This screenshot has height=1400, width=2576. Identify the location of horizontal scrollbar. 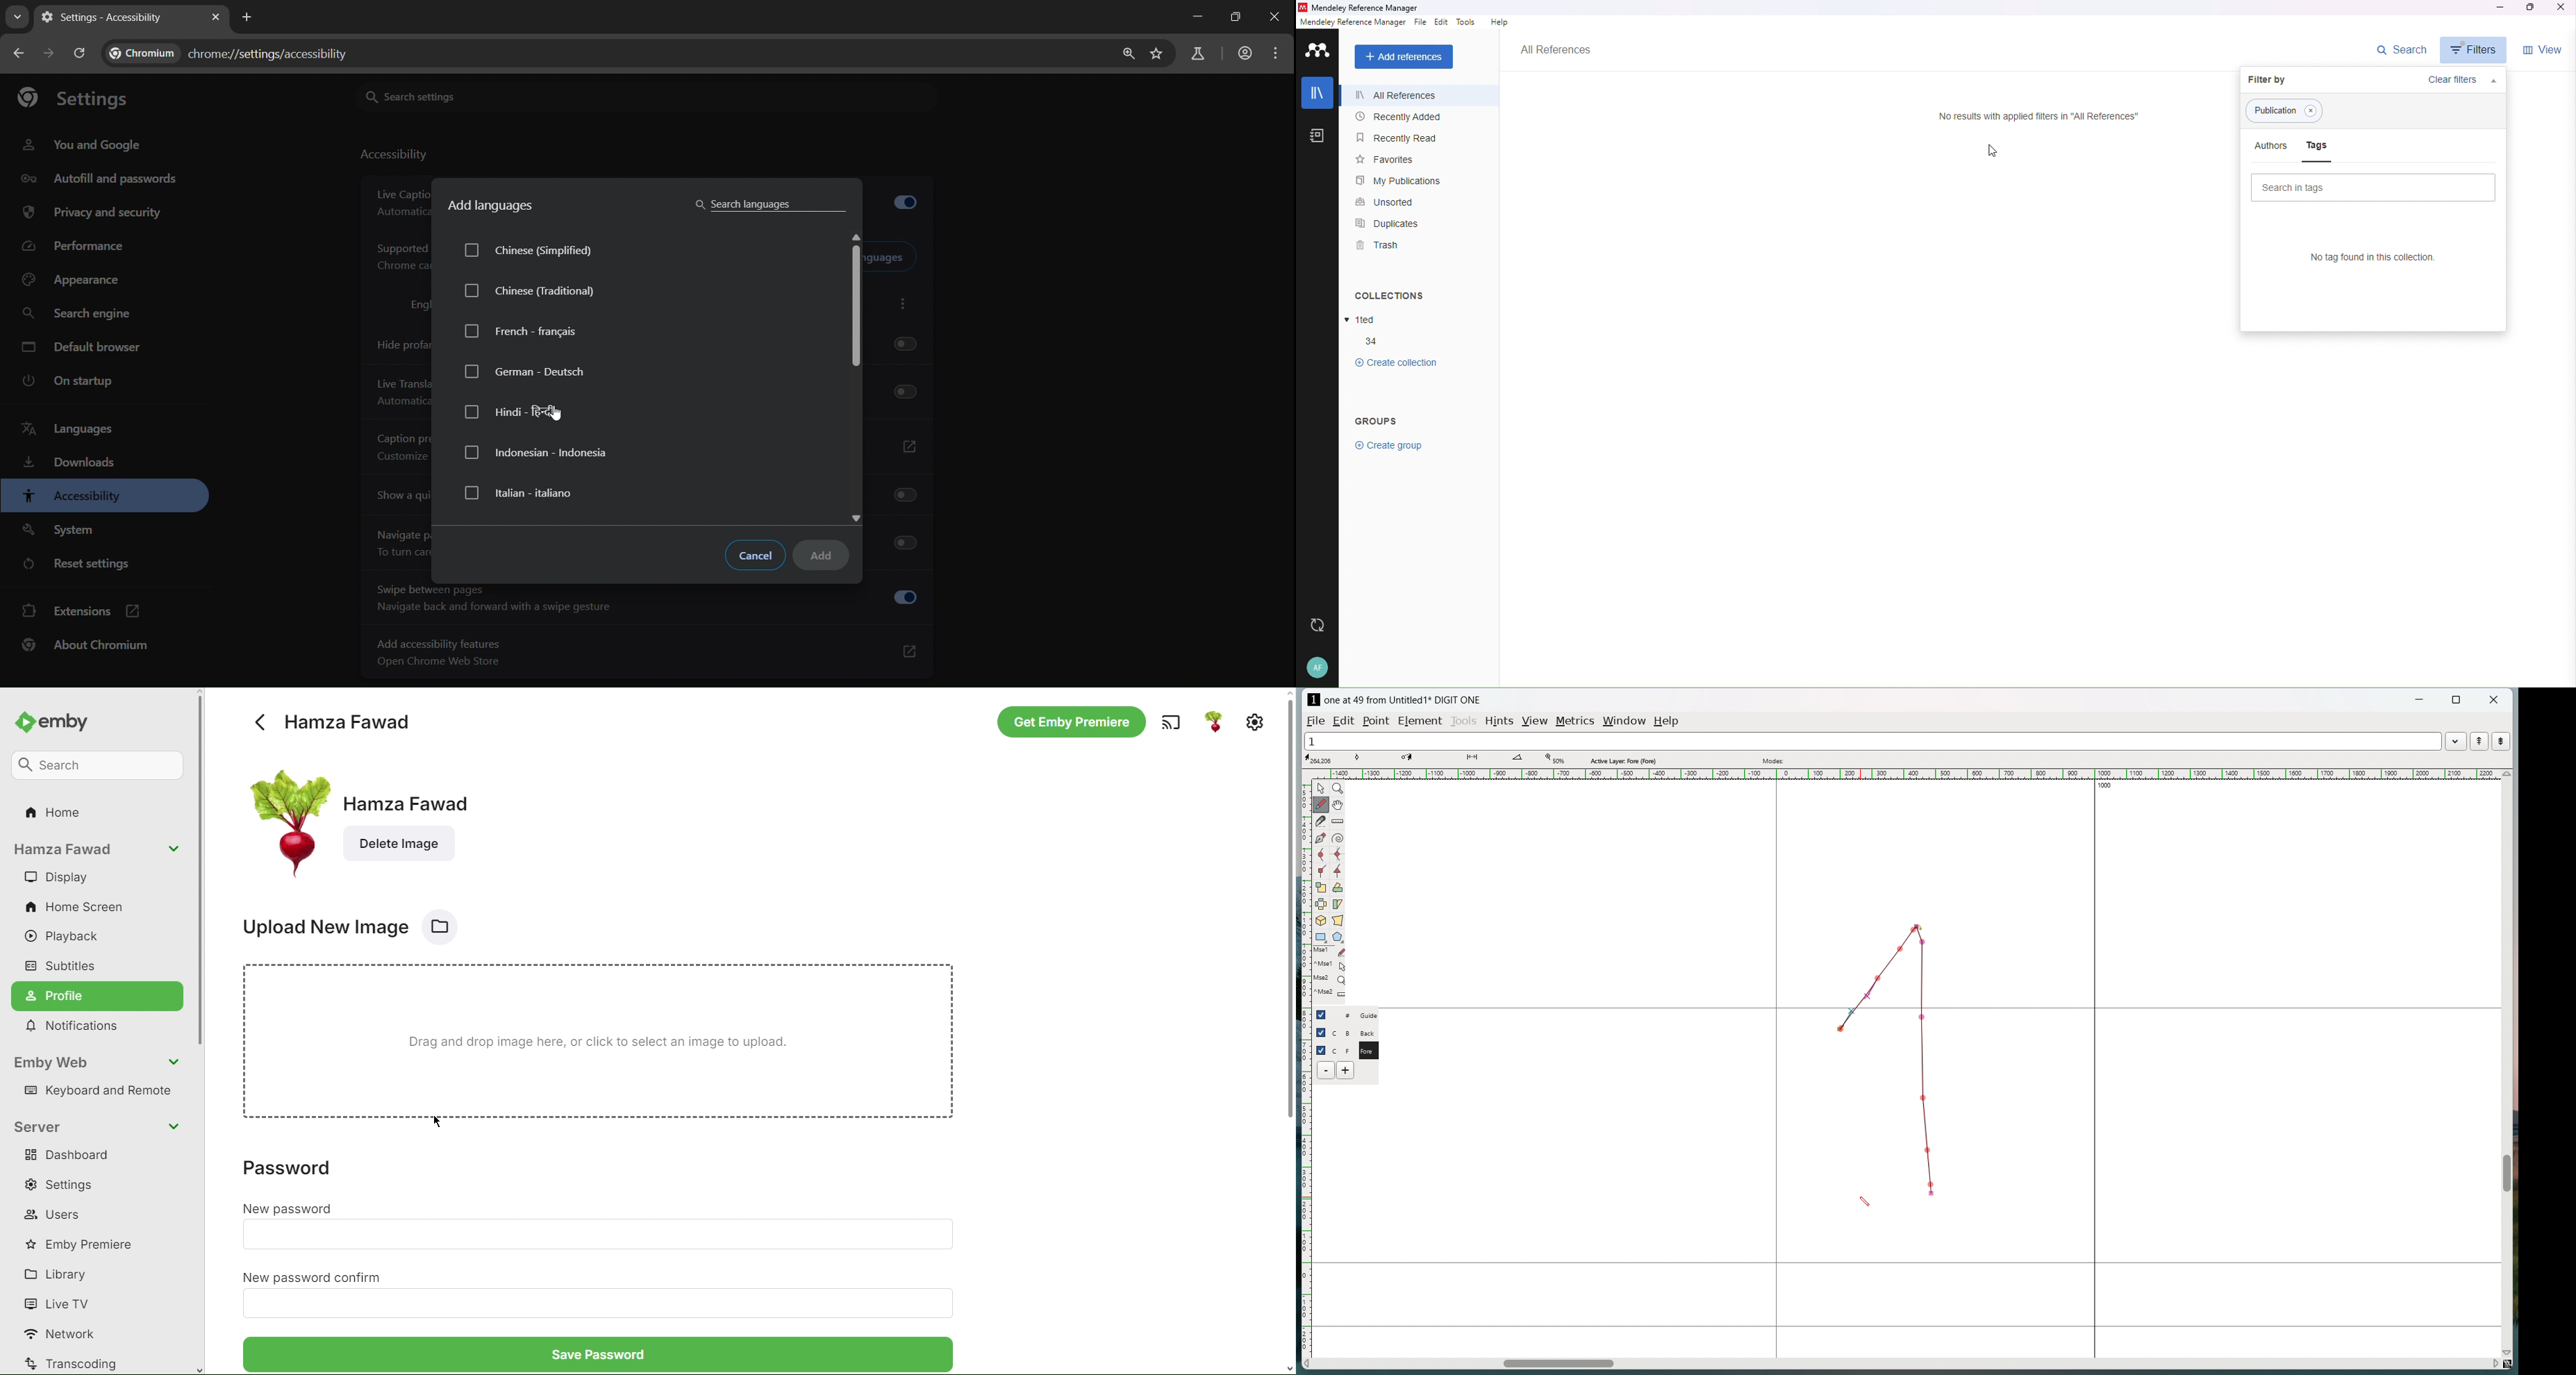
(1558, 1365).